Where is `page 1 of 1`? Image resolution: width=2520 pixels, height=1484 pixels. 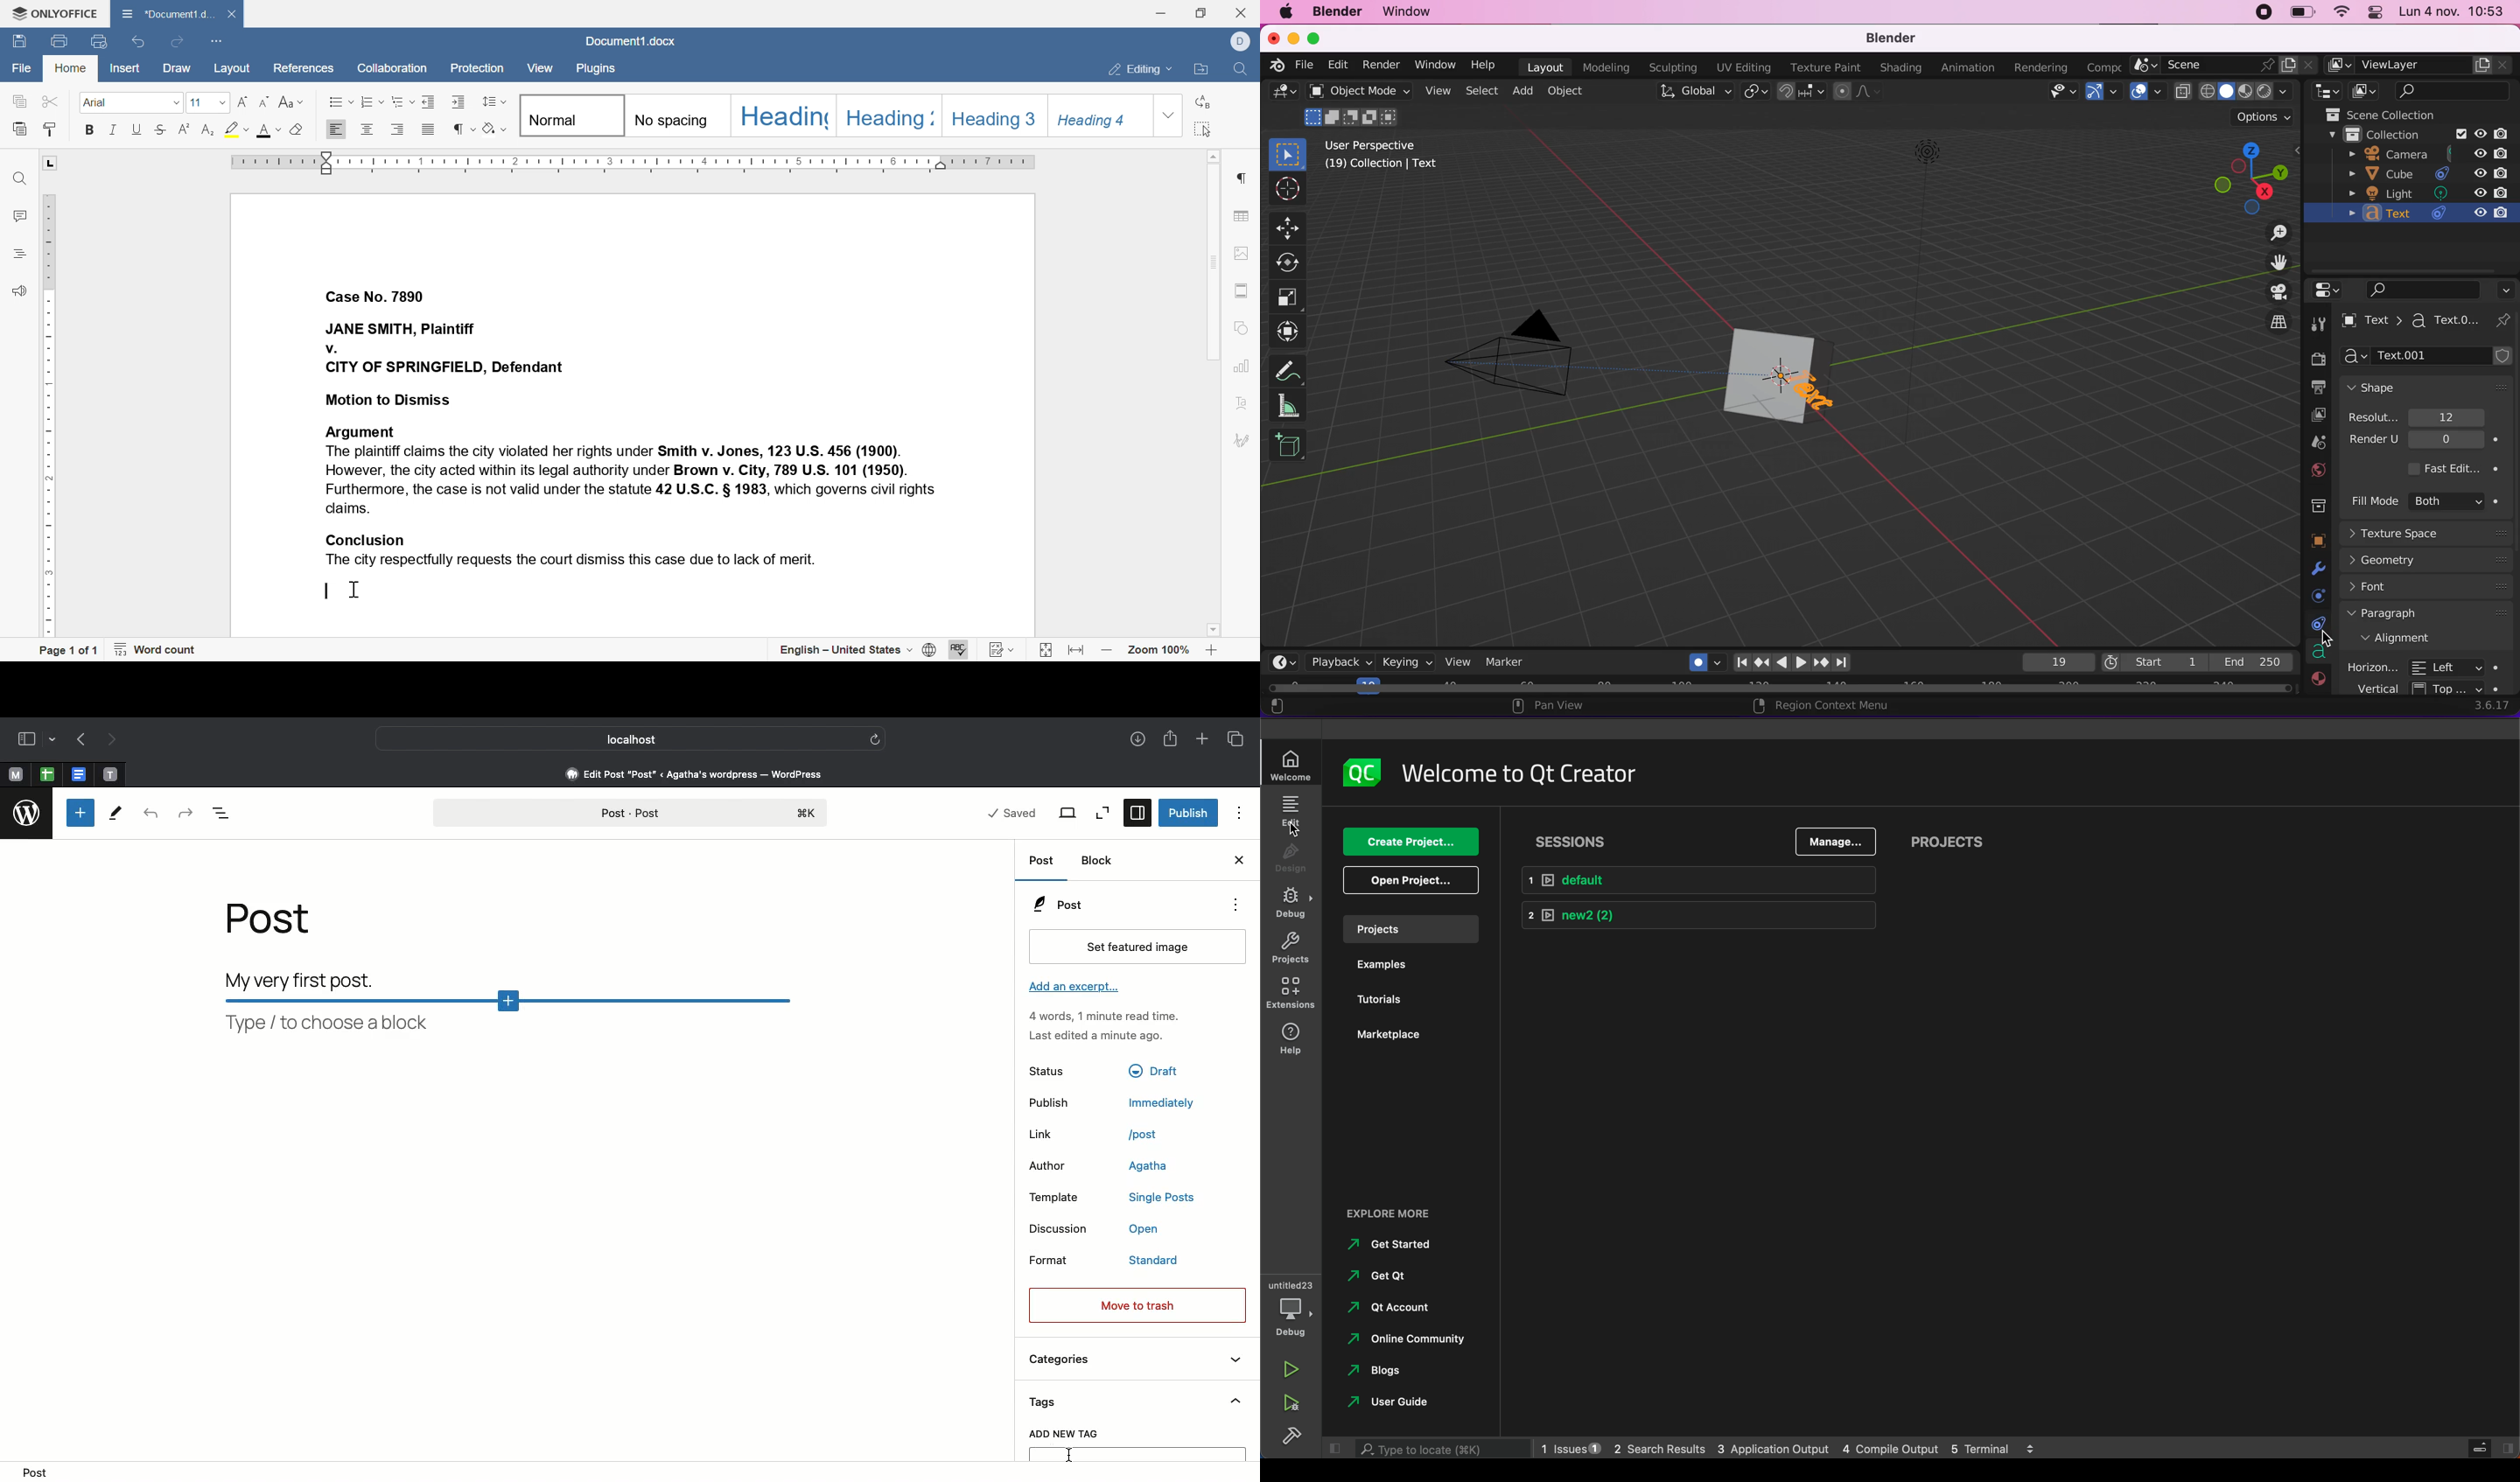 page 1 of 1 is located at coordinates (74, 650).